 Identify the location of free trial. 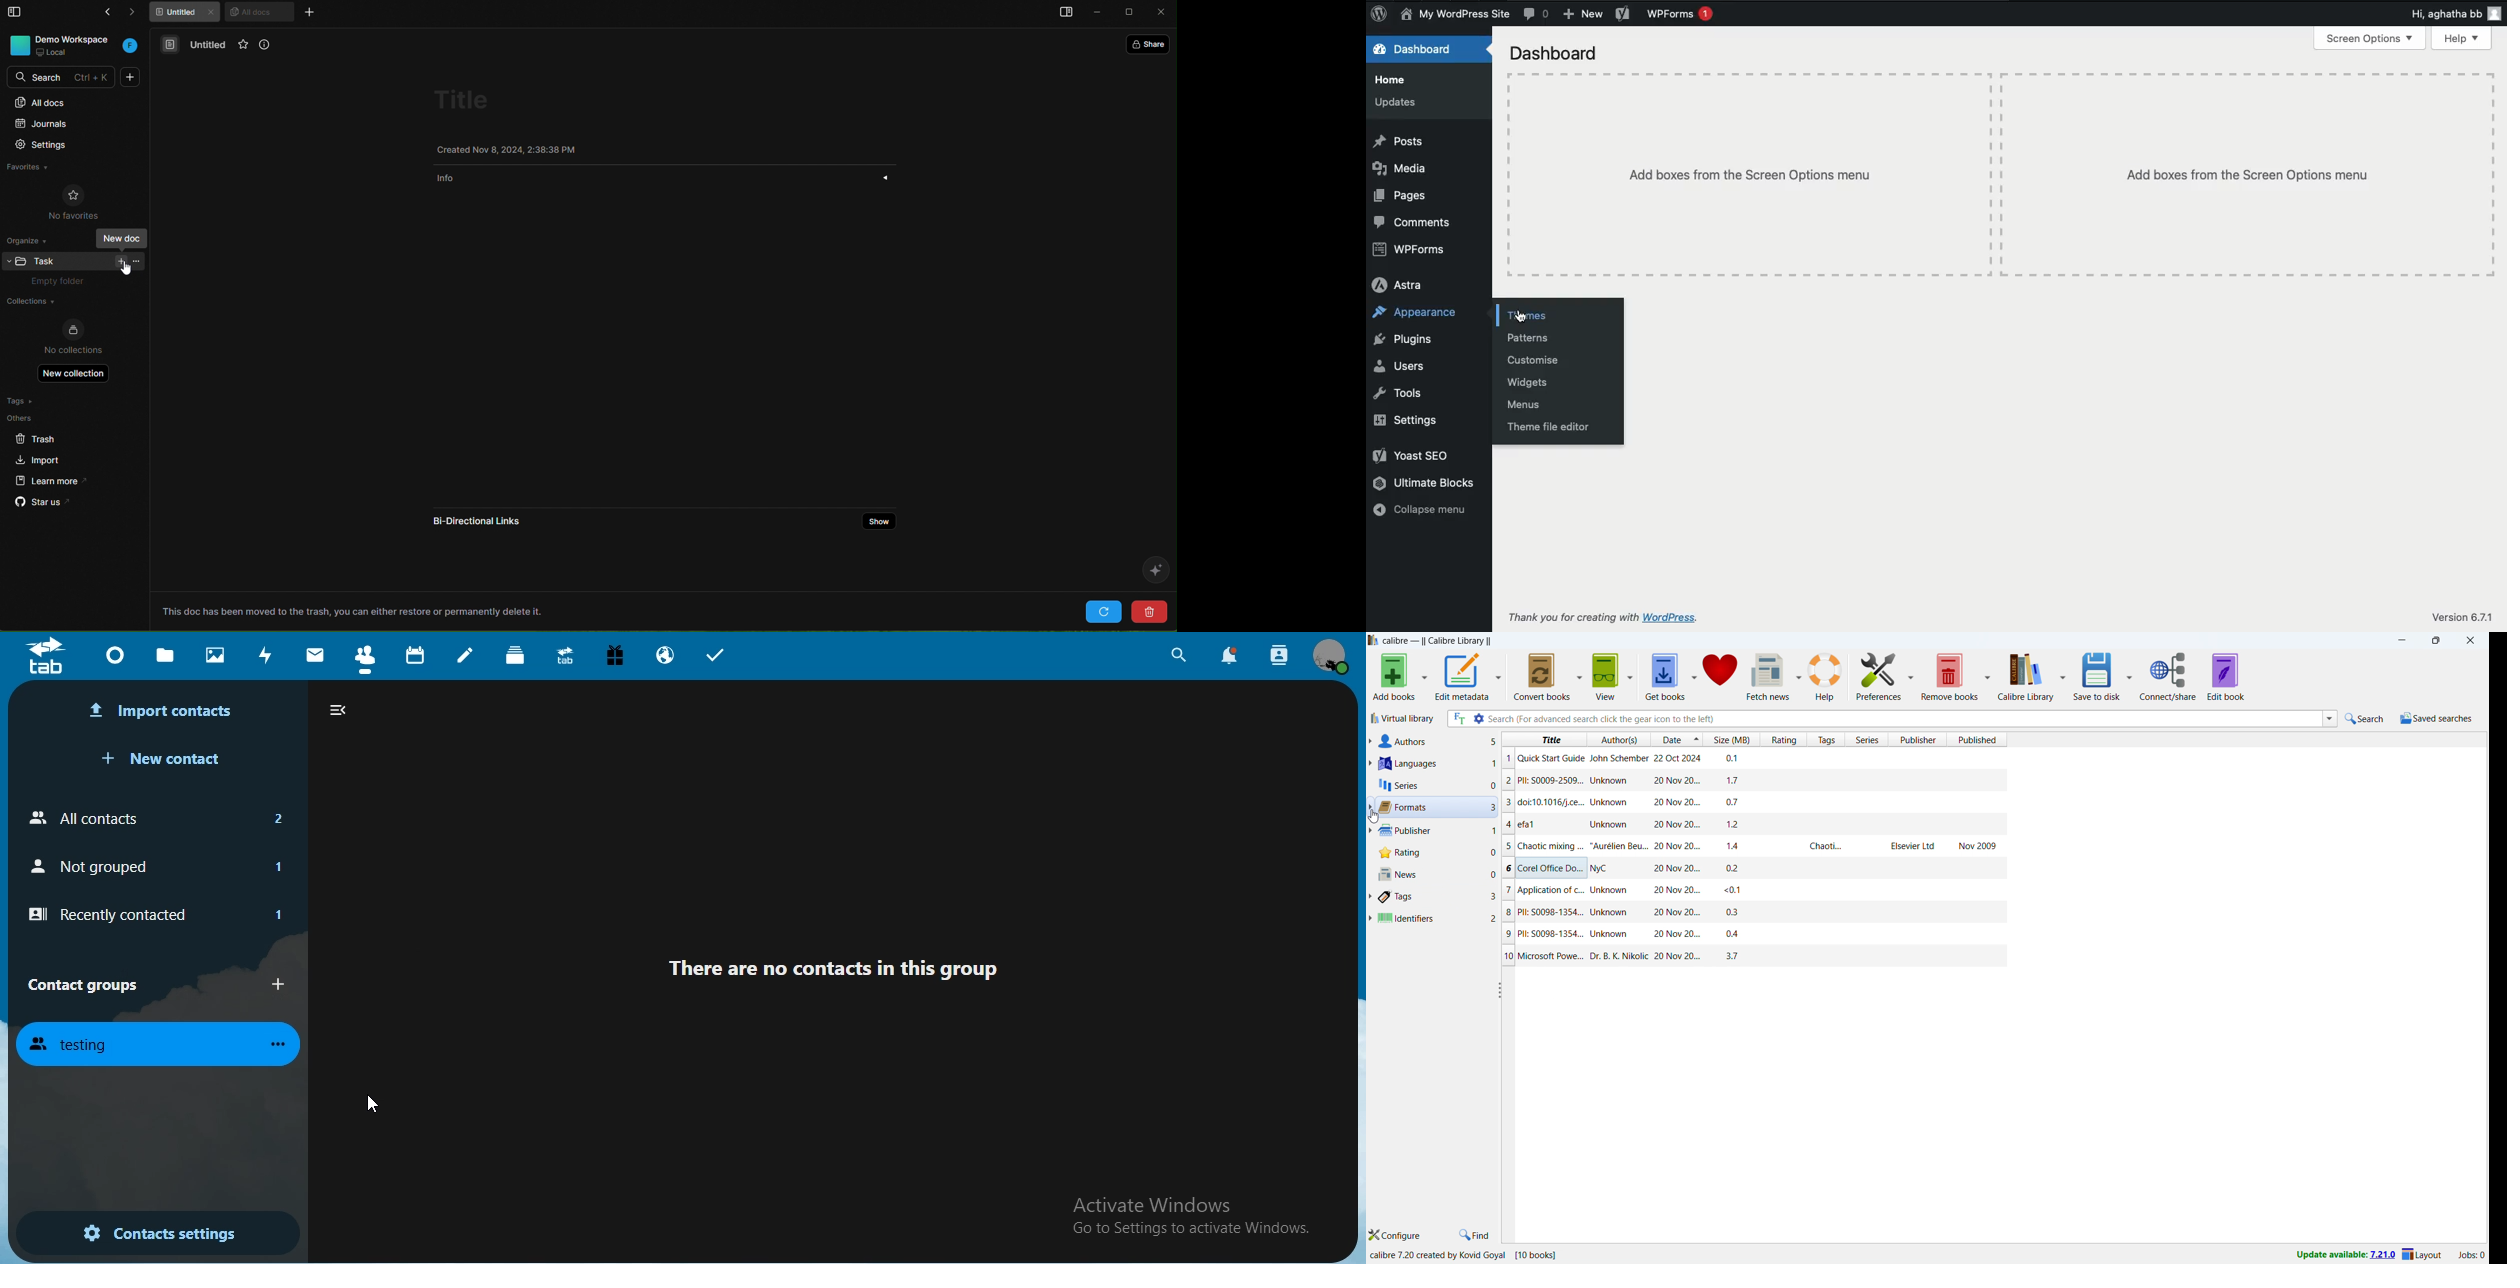
(618, 656).